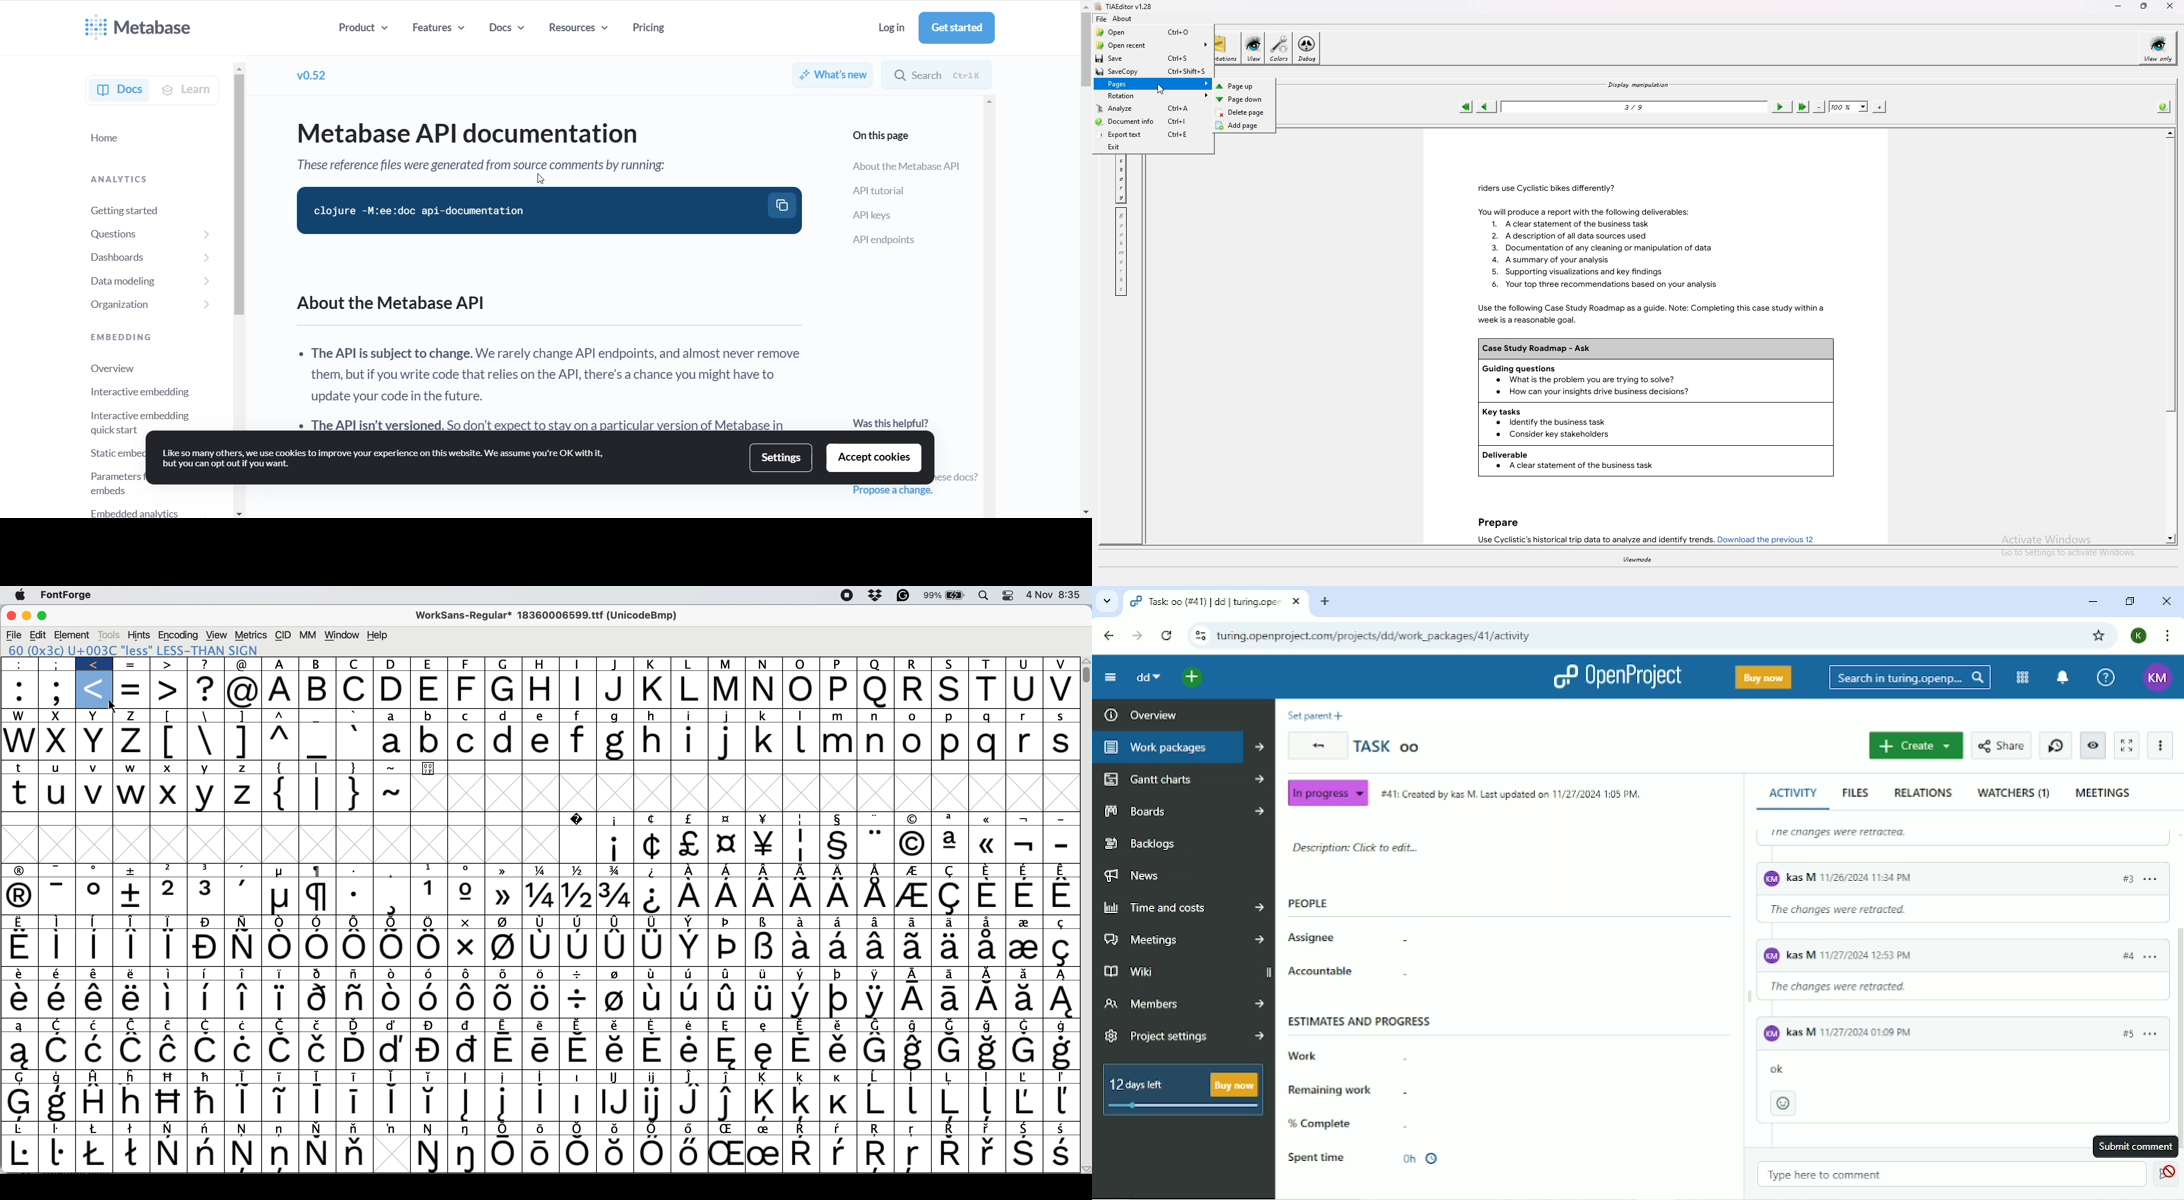  I want to click on Symbol, so click(281, 1078).